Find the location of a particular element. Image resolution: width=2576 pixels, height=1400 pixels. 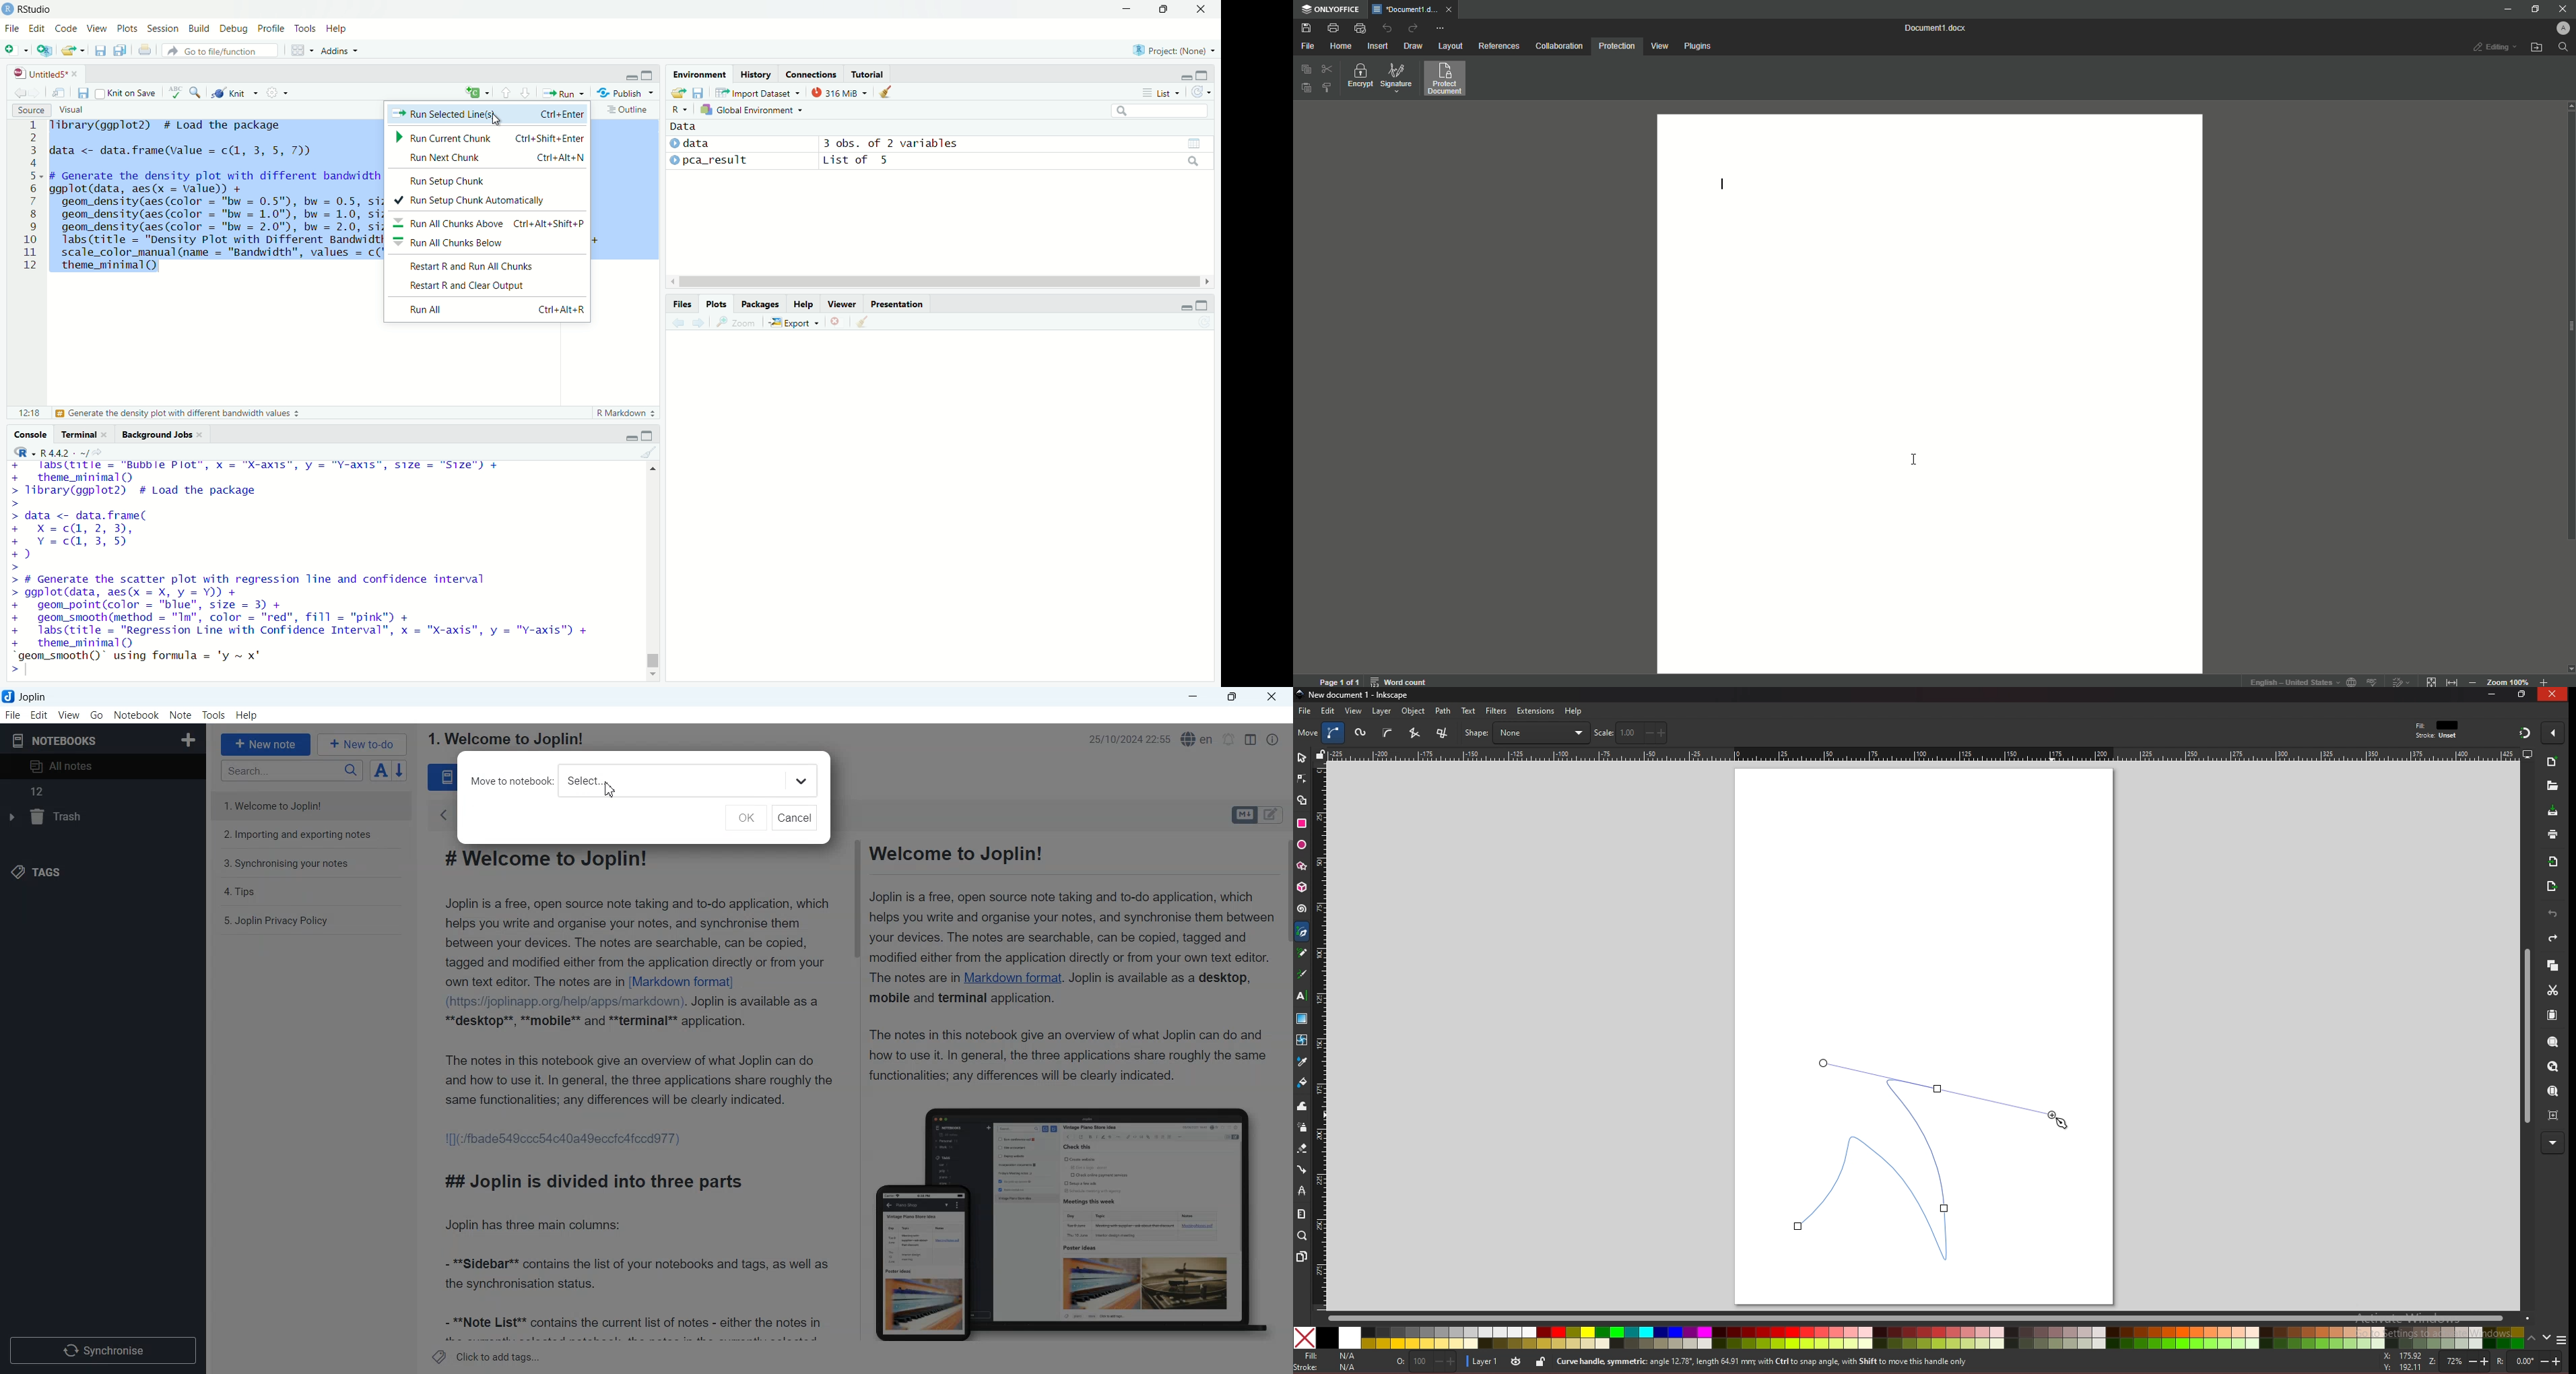

Previous plot is located at coordinates (678, 323).